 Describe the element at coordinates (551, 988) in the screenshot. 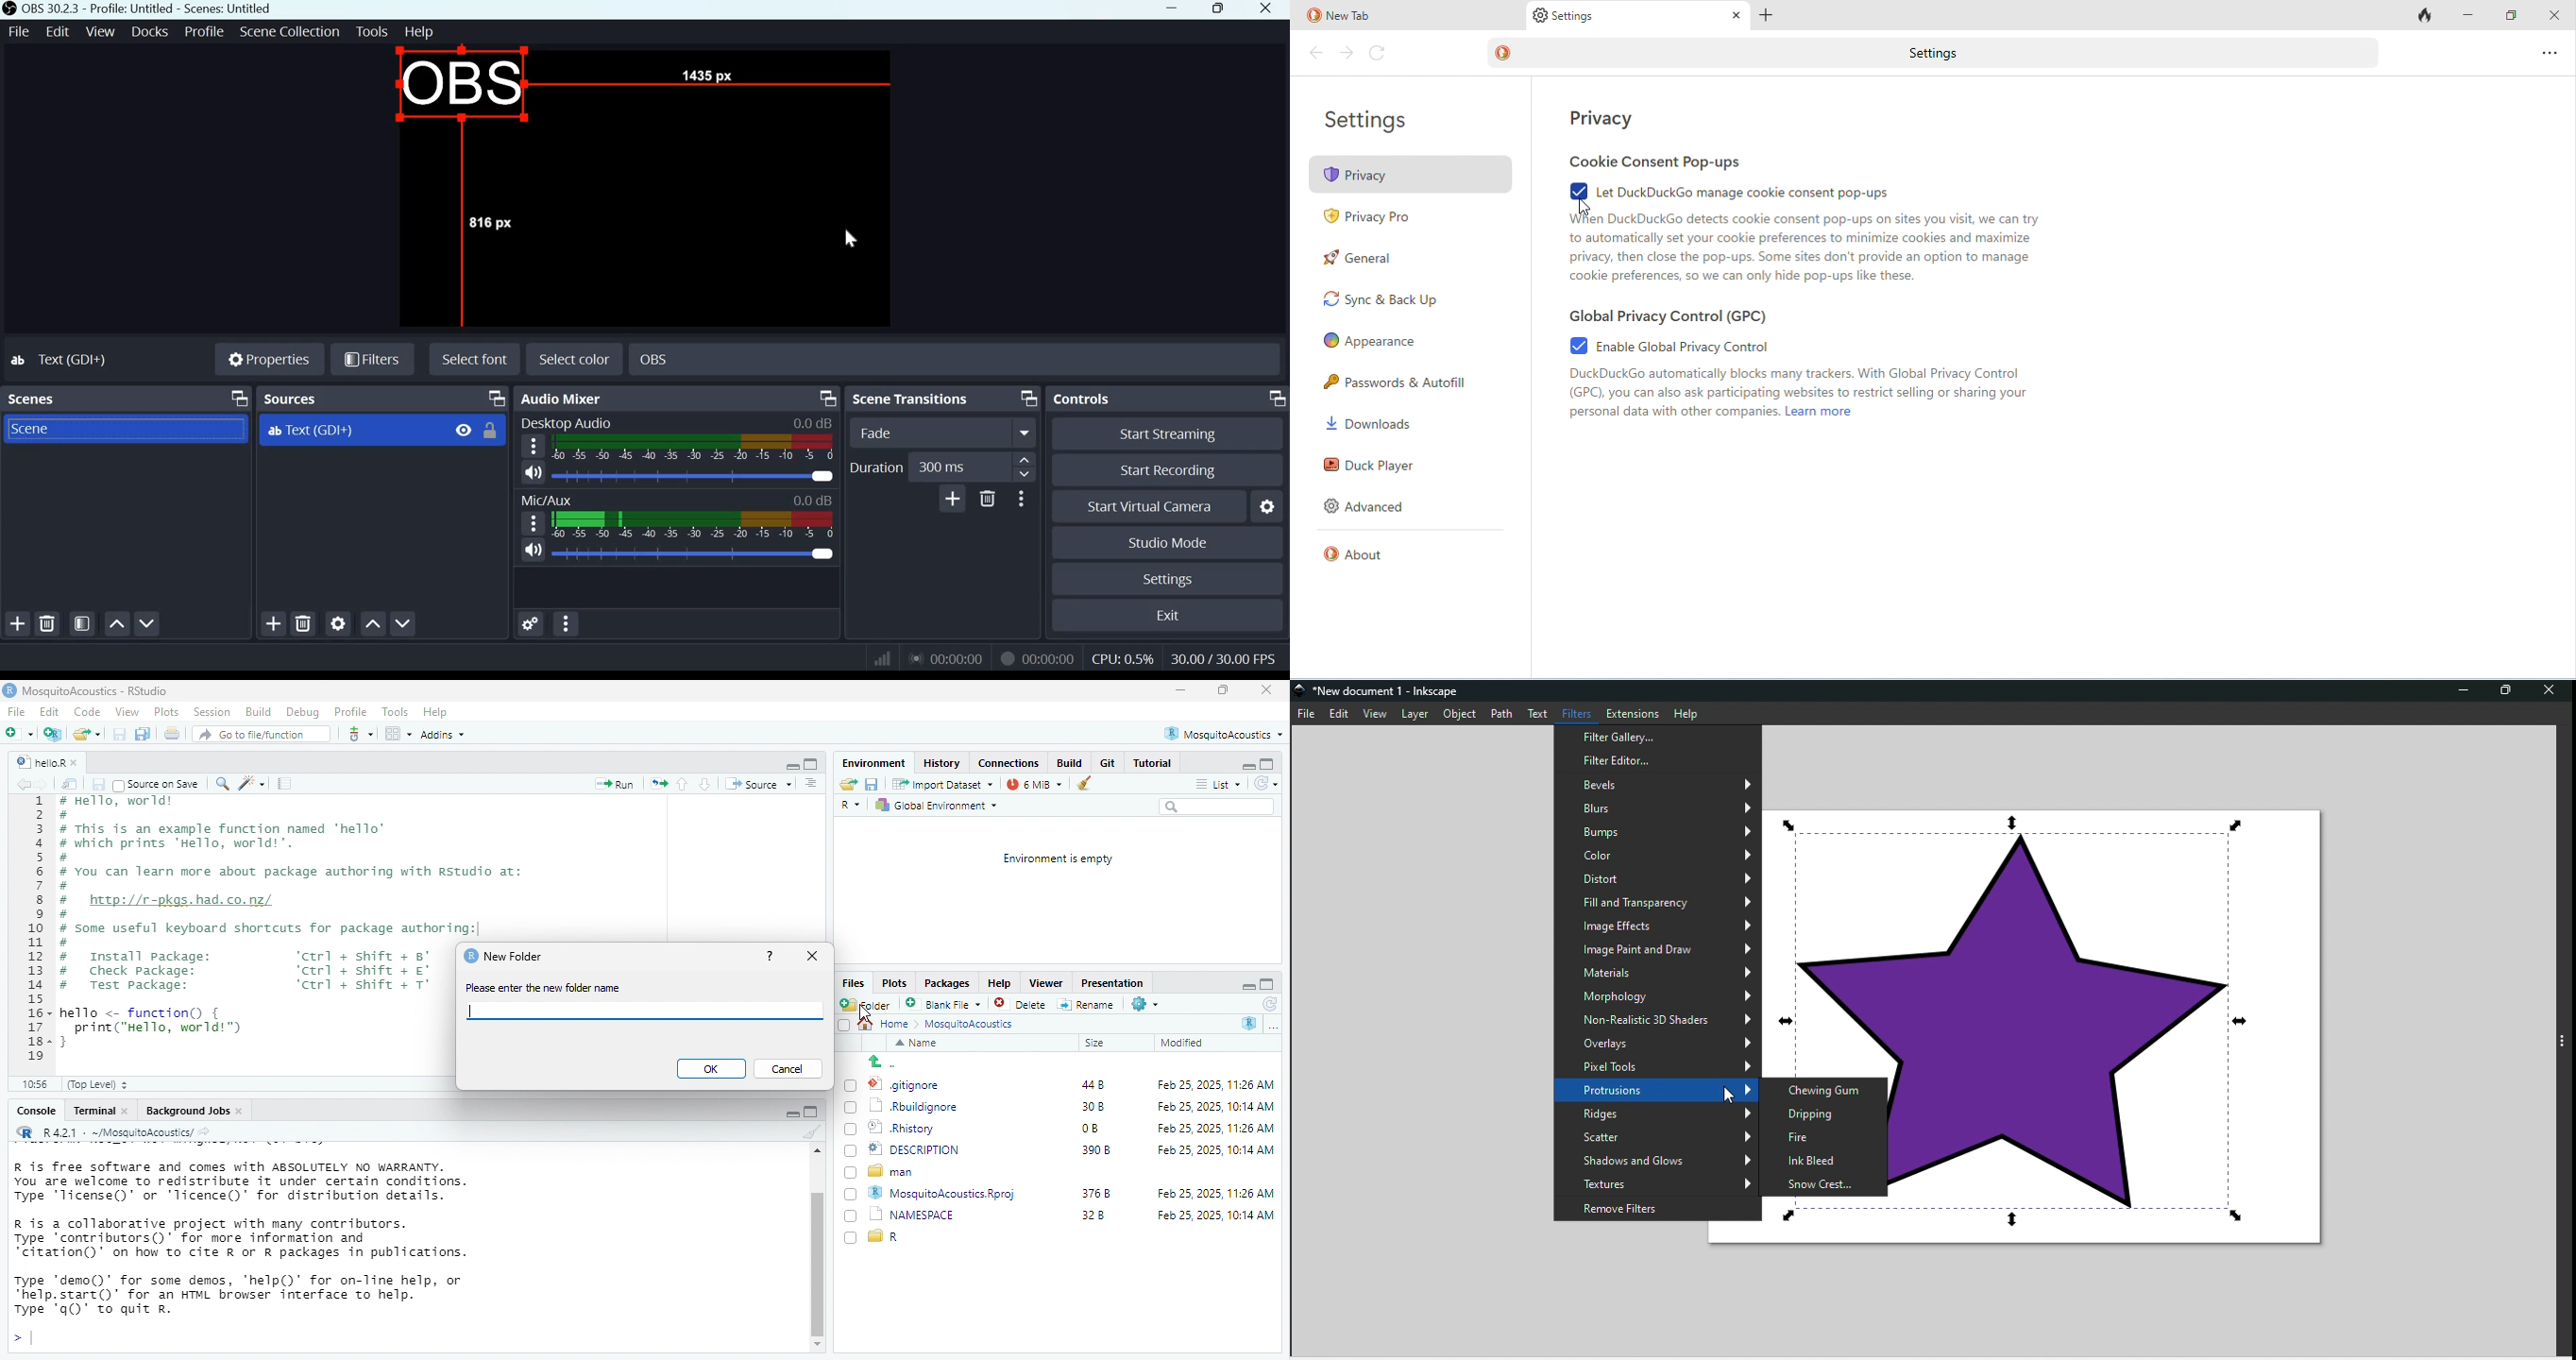

I see `Please enter the new folder name` at that location.